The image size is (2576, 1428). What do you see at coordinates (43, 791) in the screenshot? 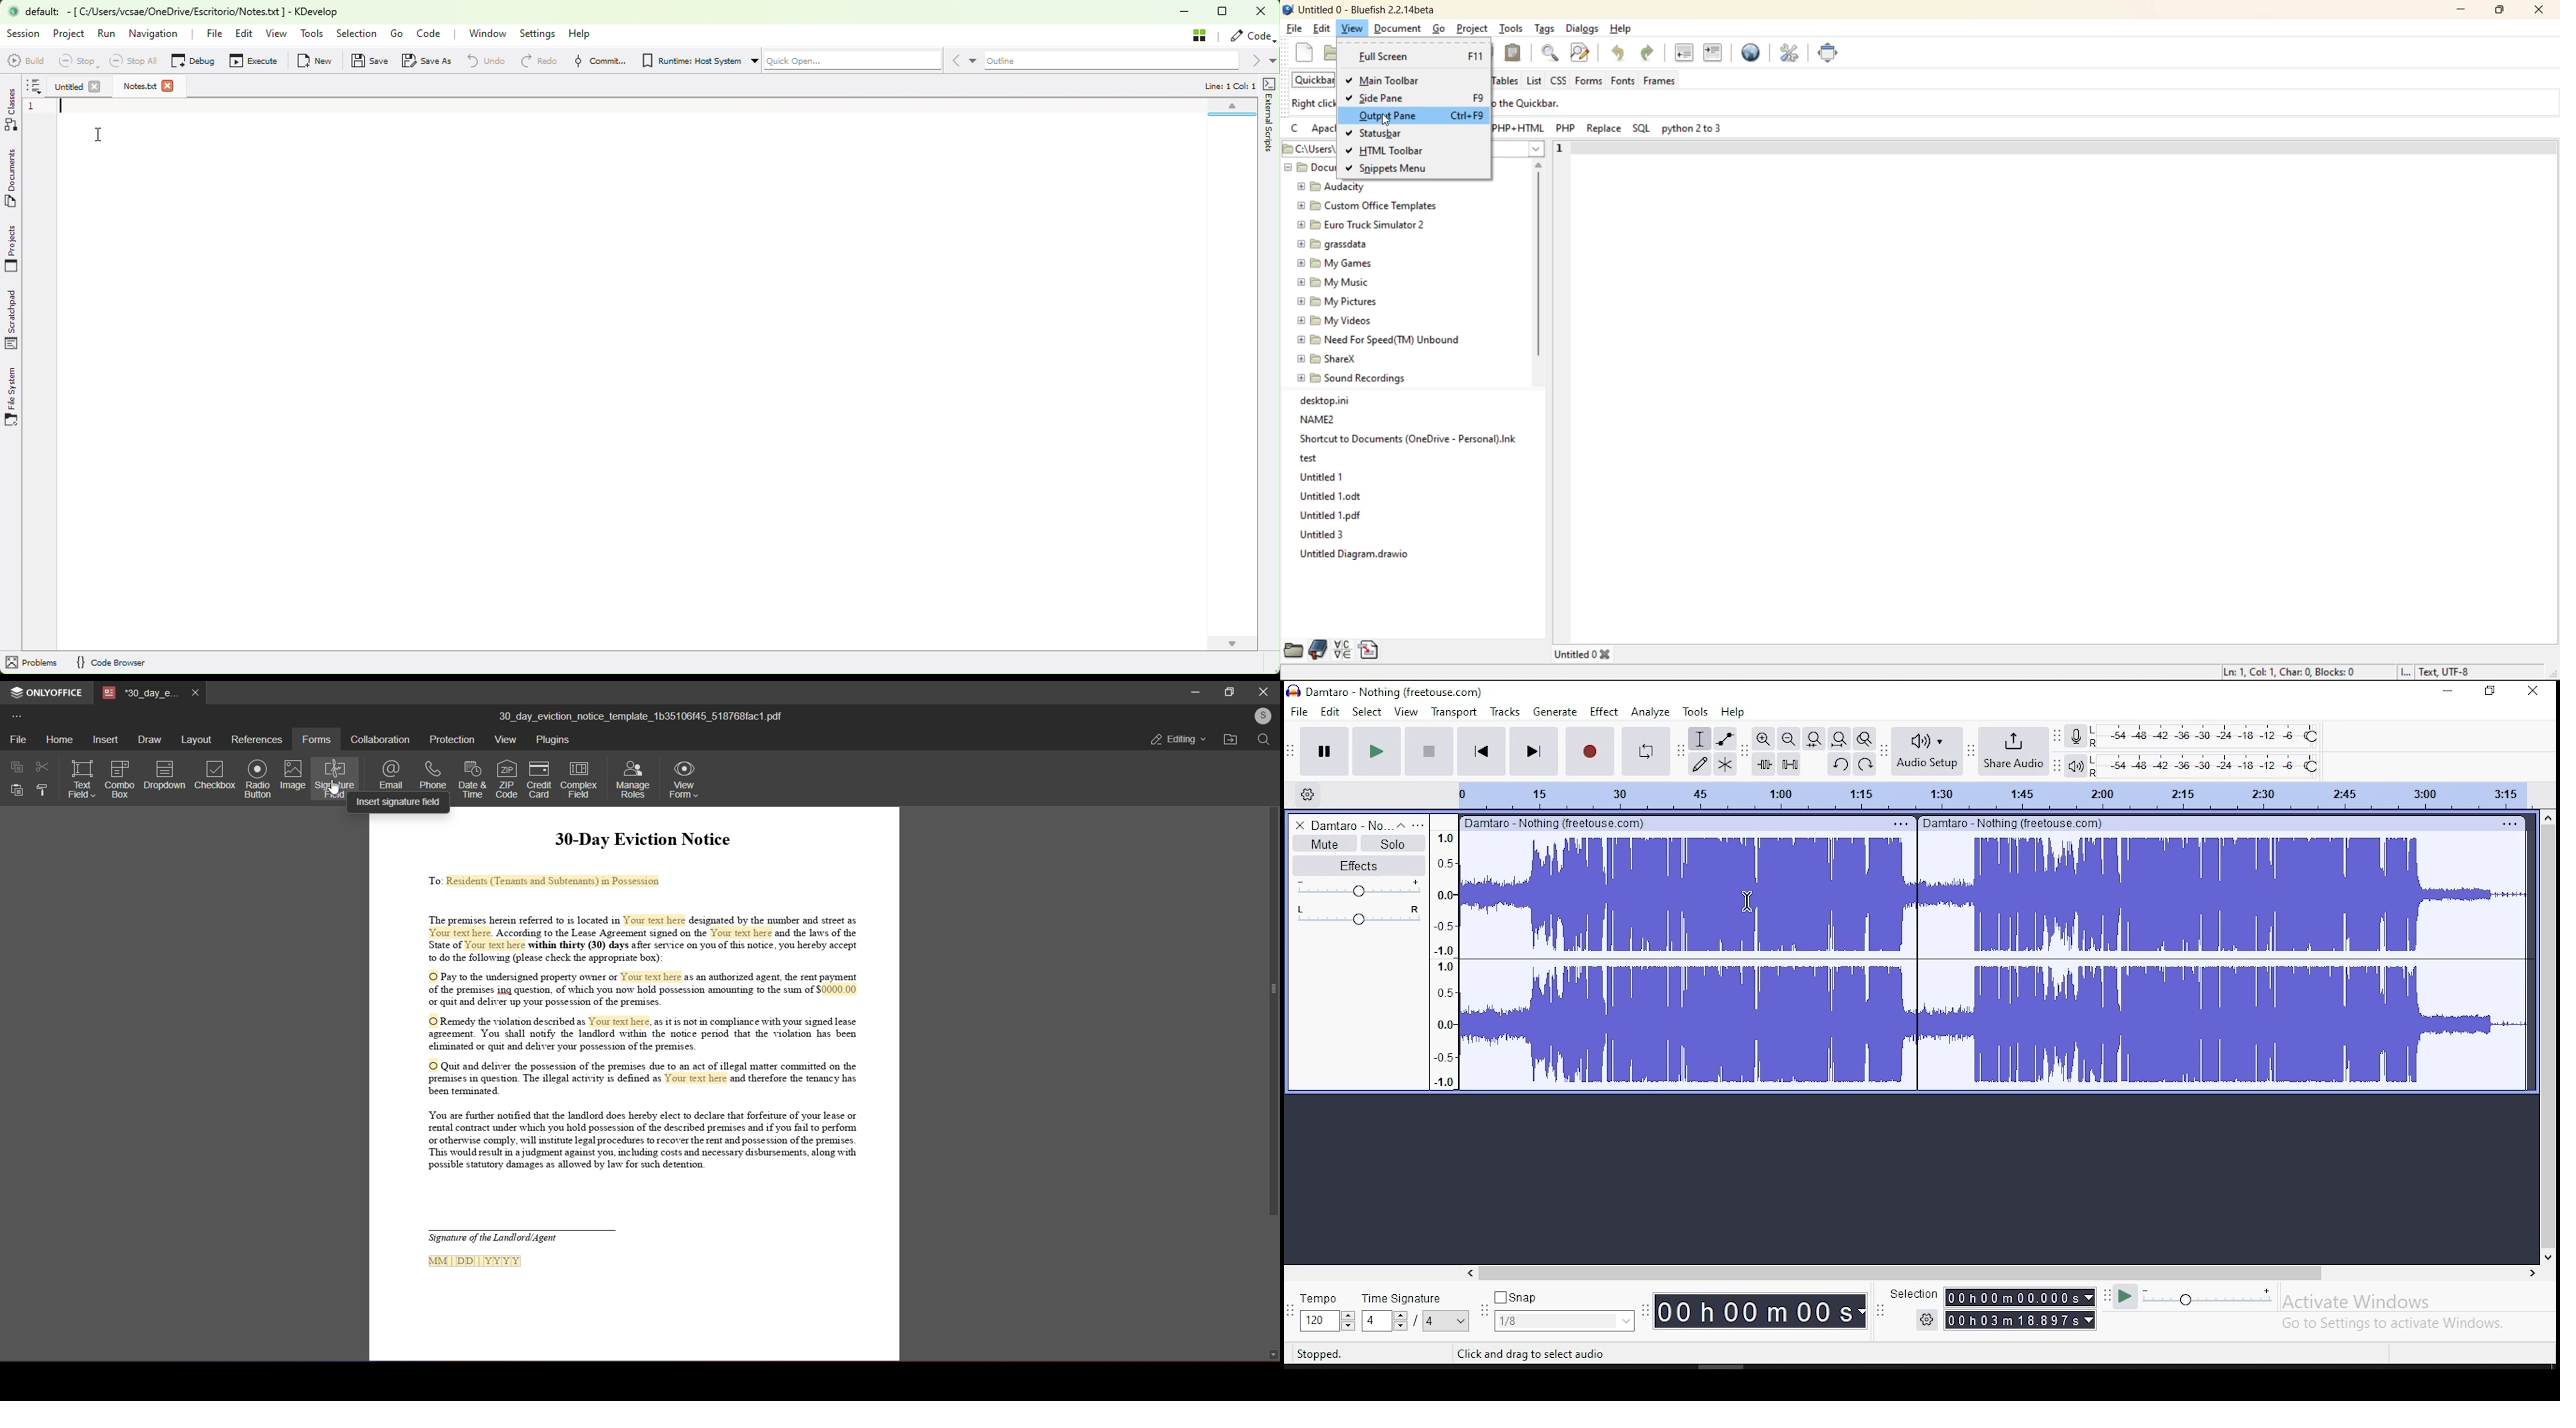
I see `format` at bounding box center [43, 791].